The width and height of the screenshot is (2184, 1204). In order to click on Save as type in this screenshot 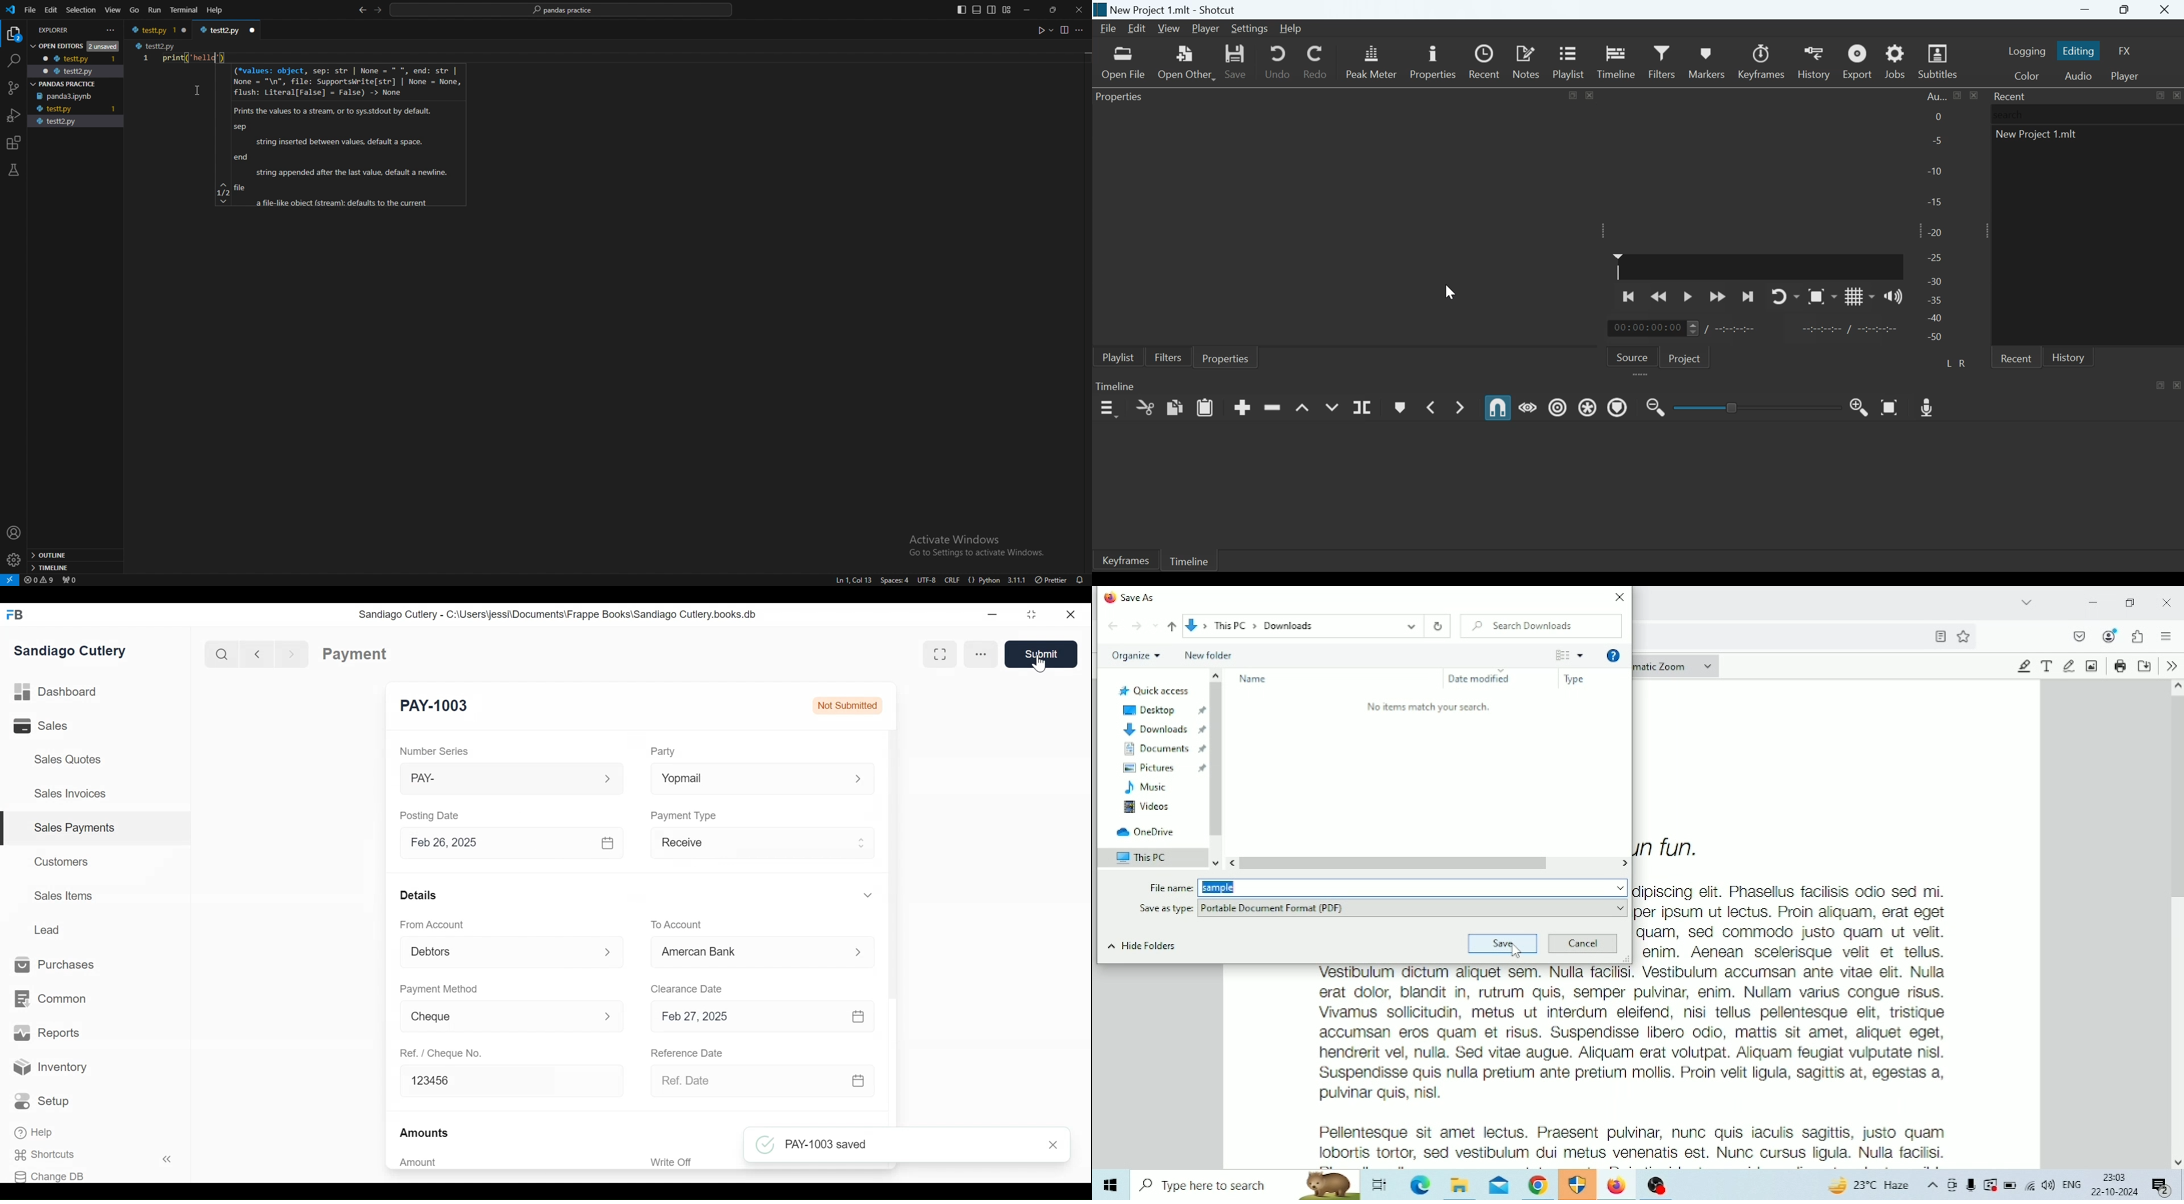, I will do `click(1413, 908)`.